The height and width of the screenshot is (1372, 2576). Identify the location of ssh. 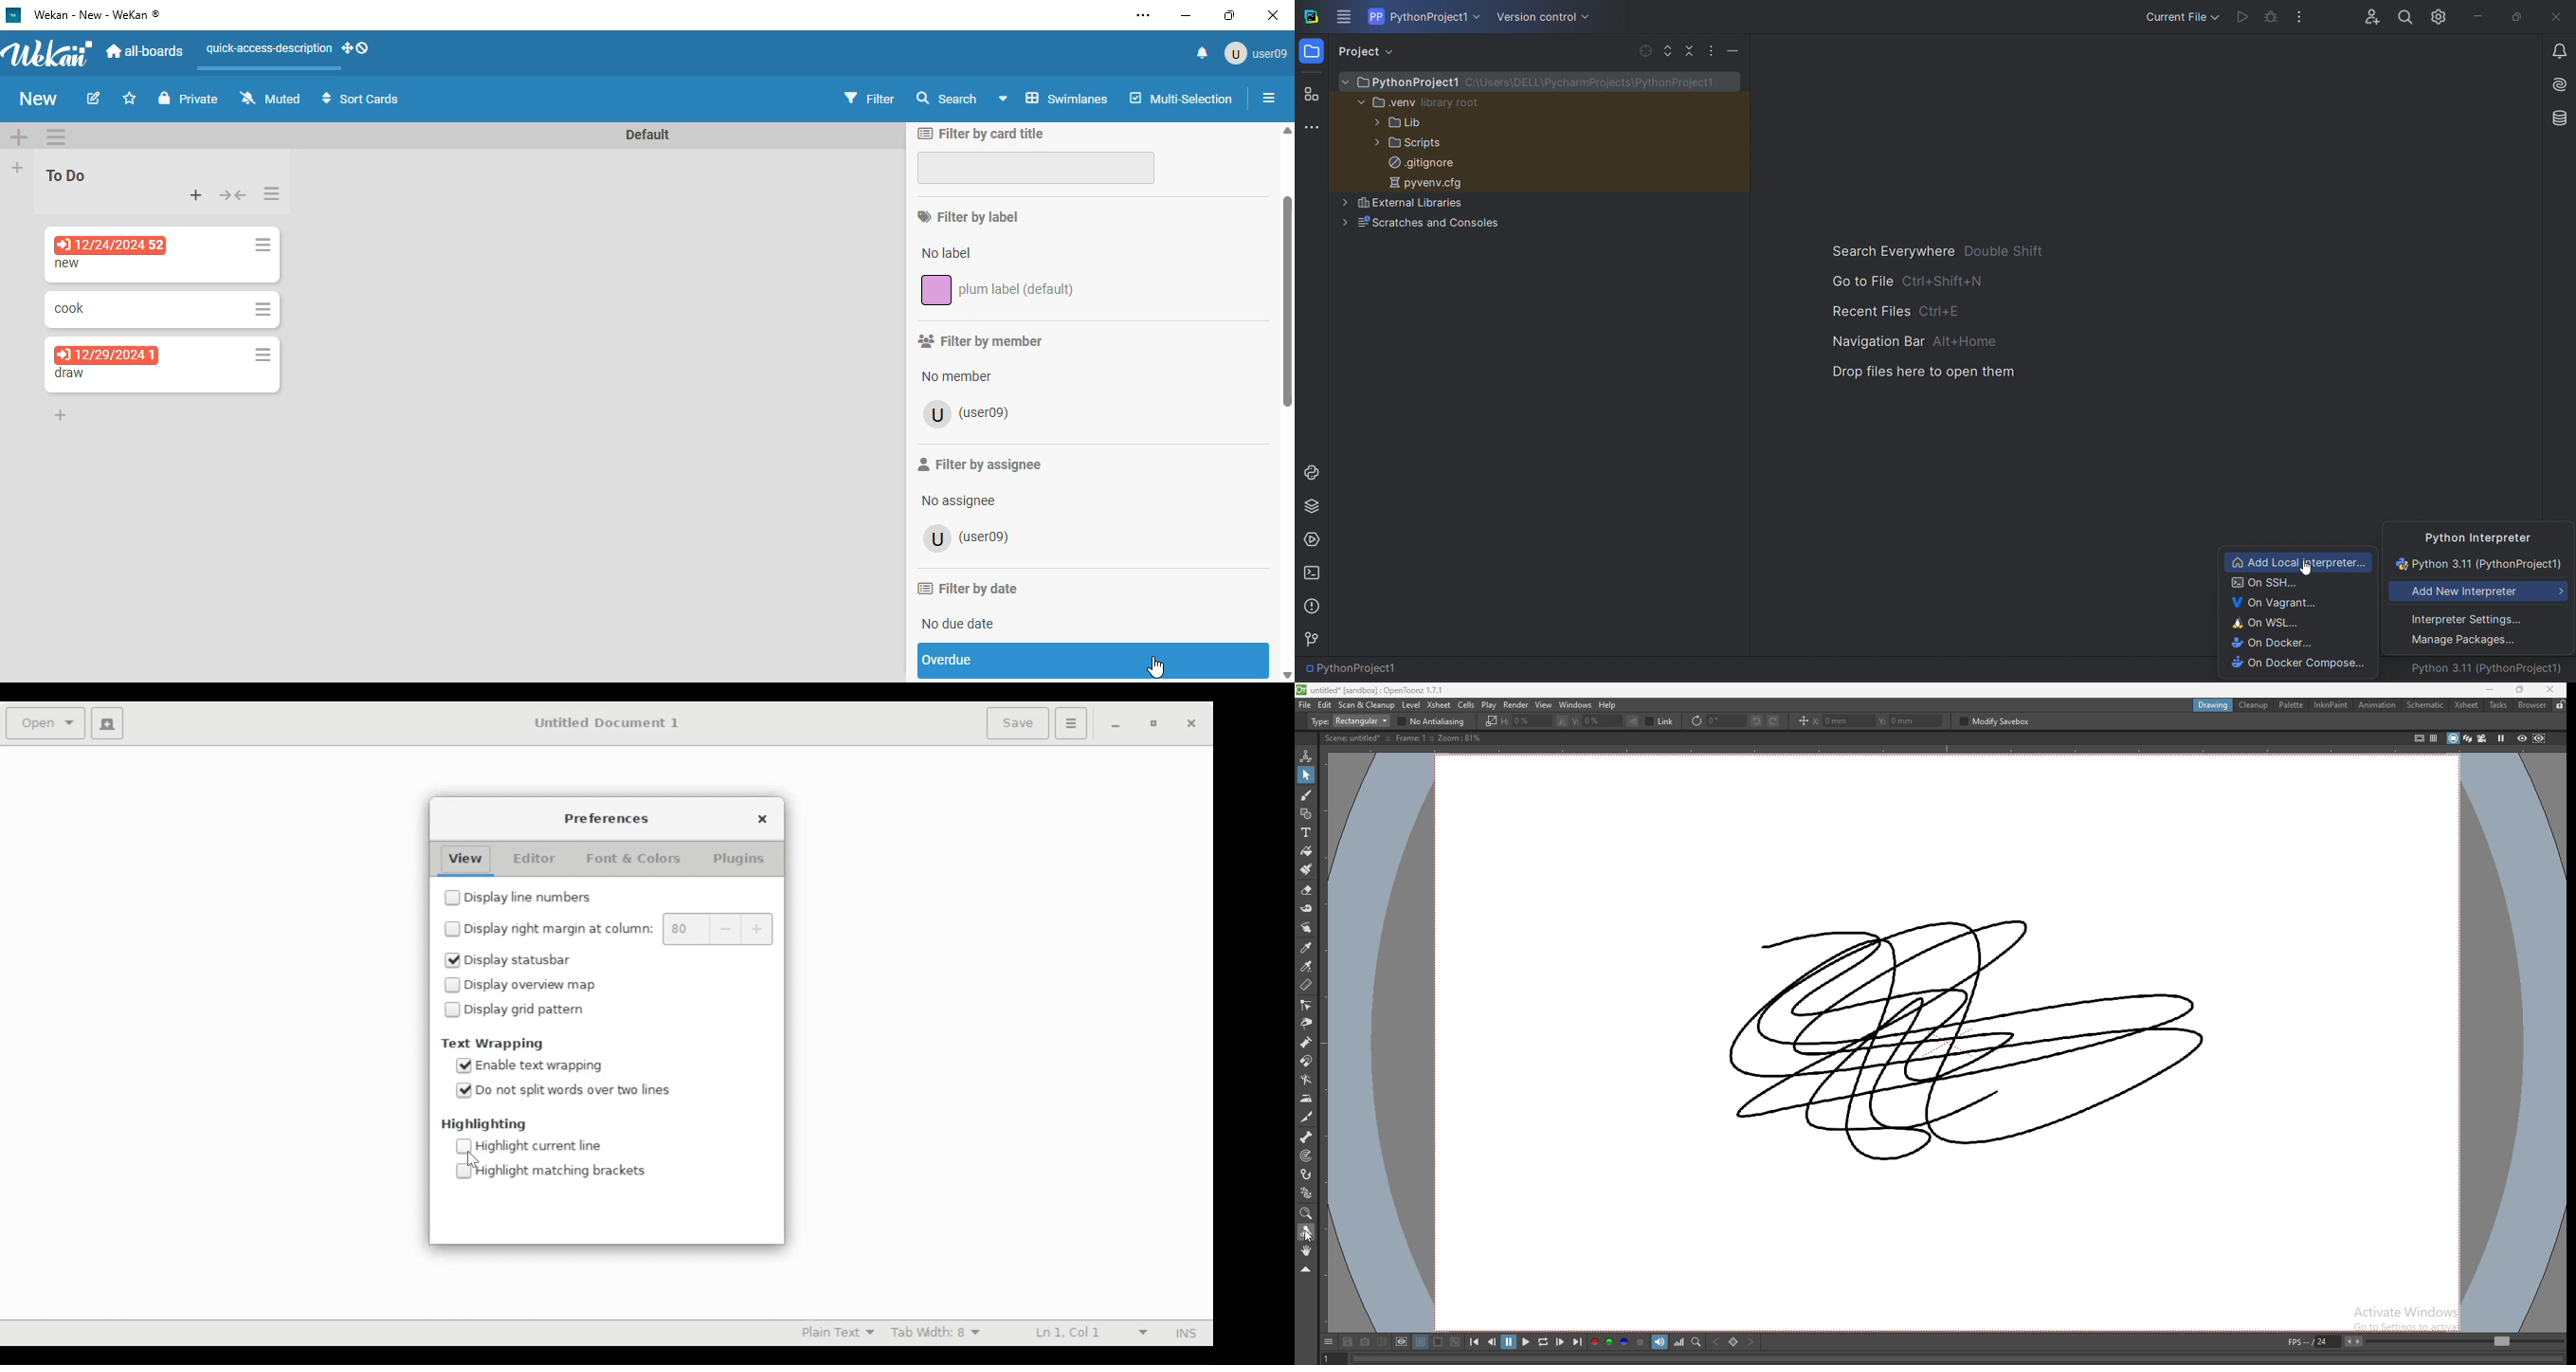
(2296, 582).